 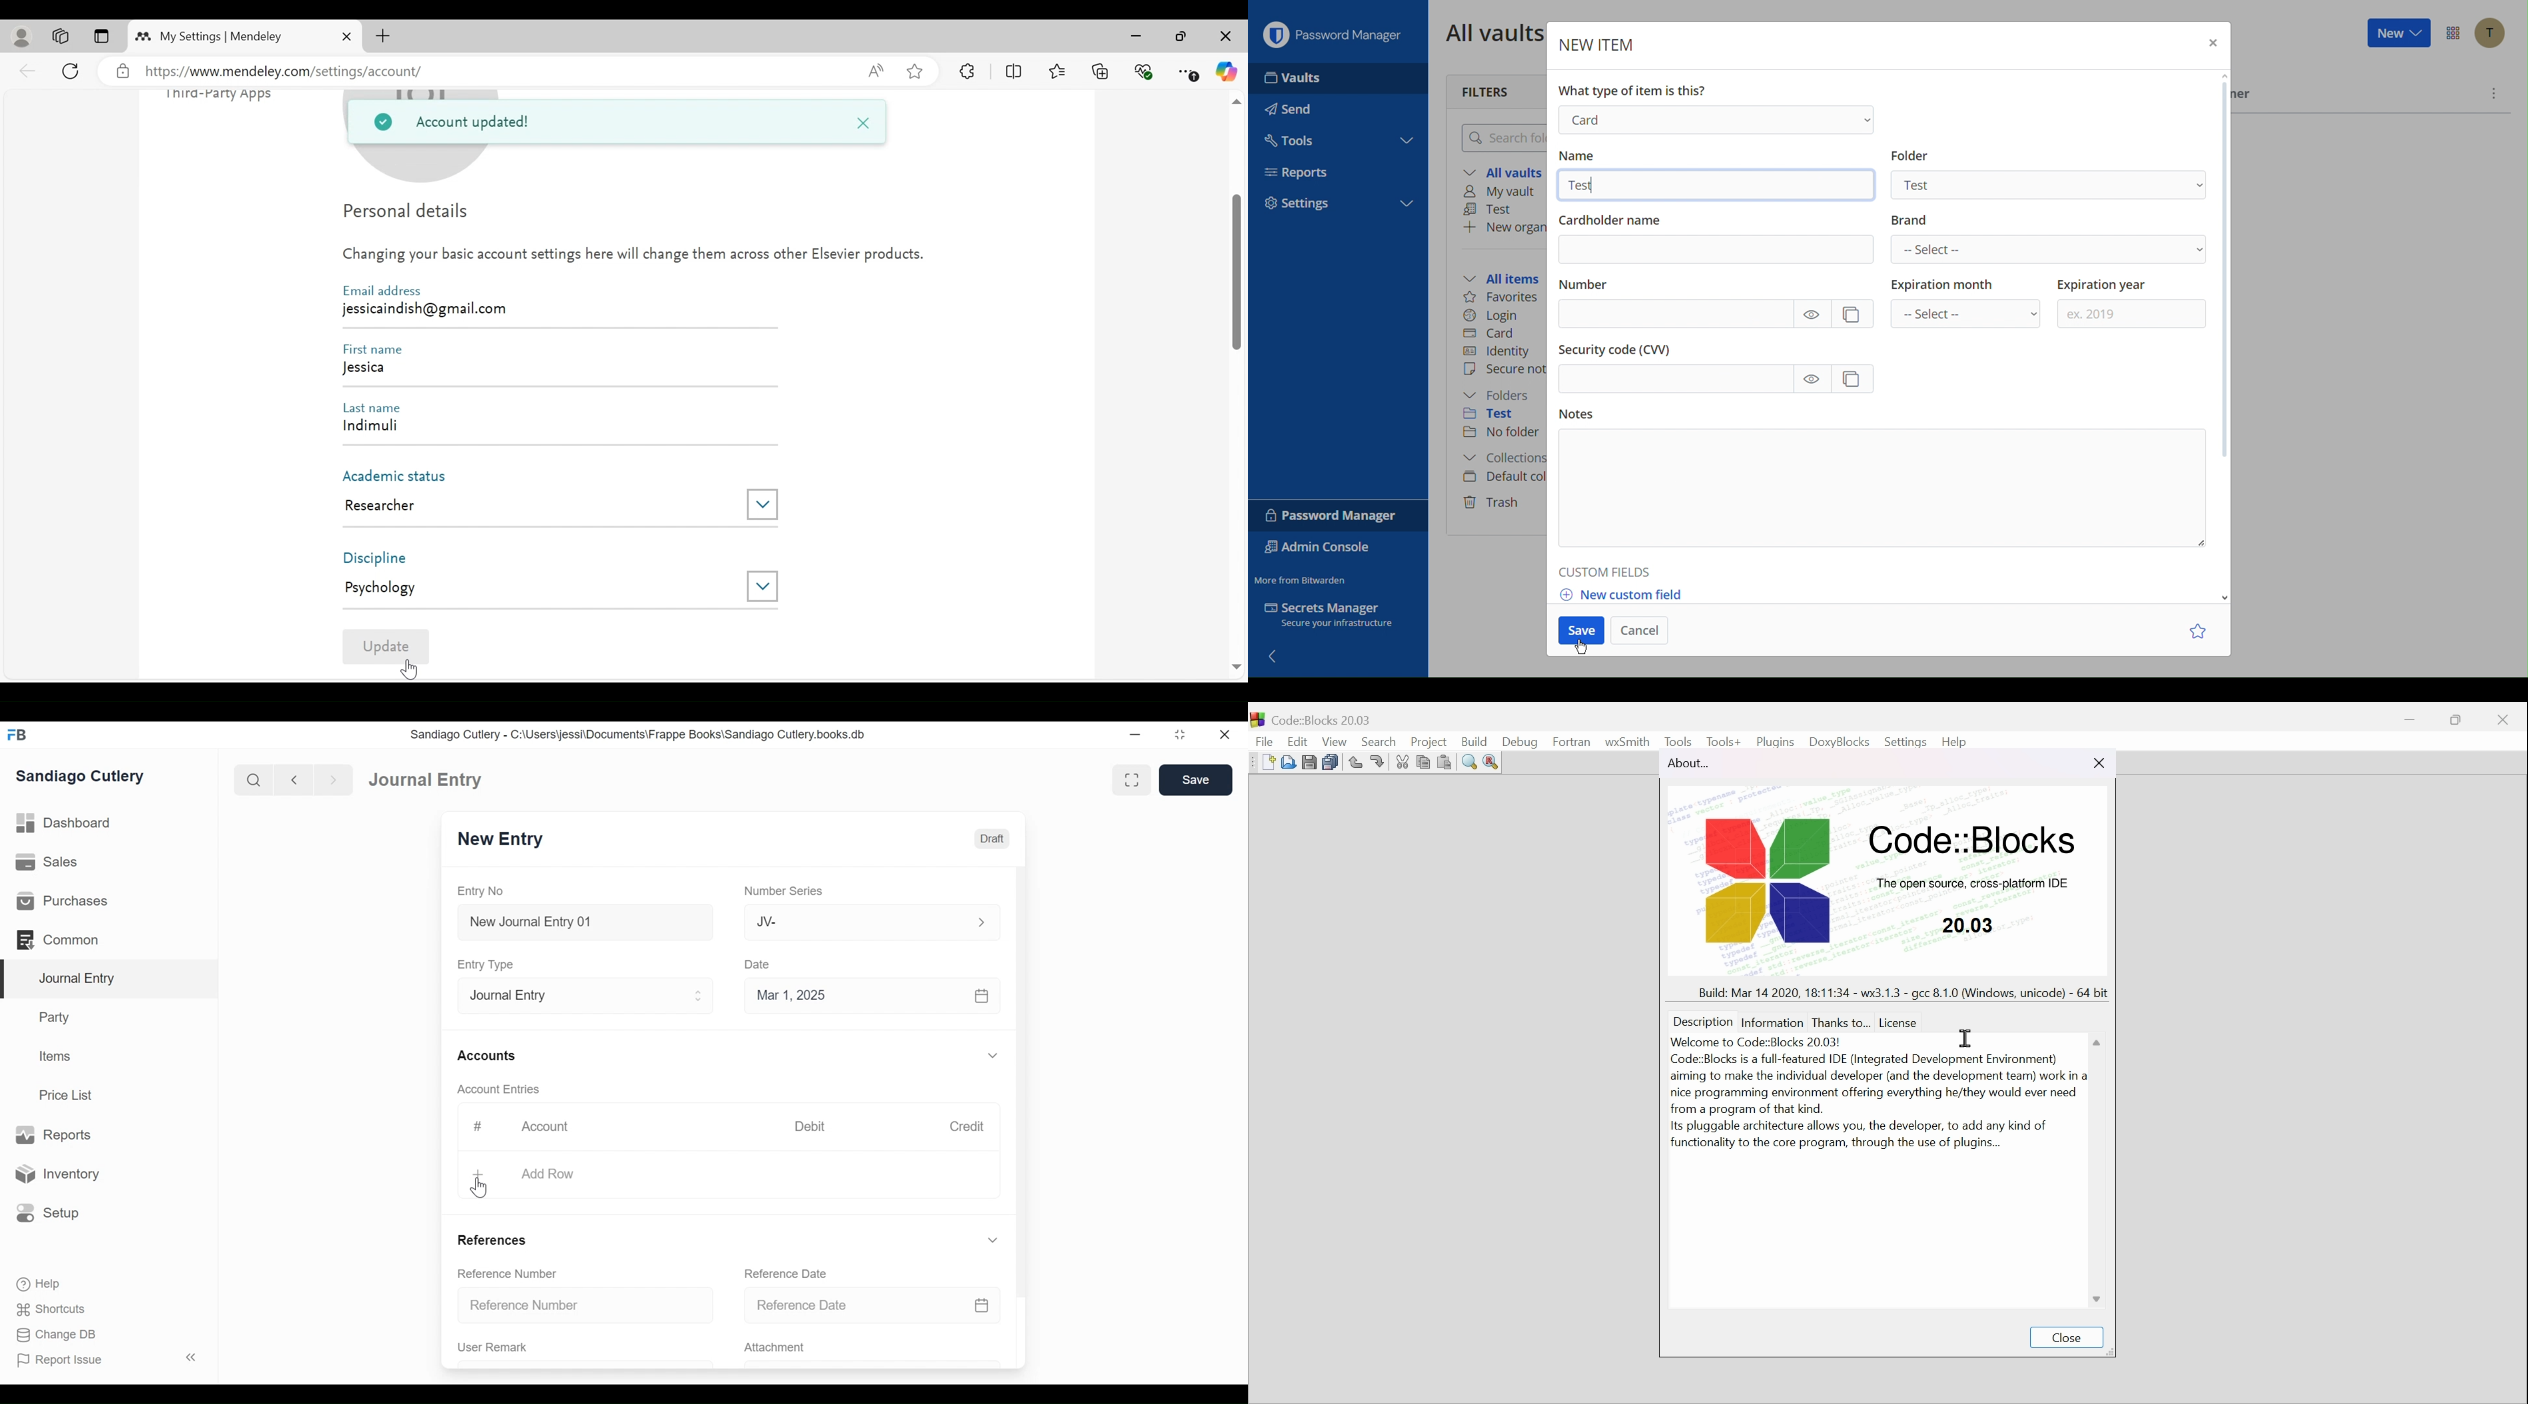 I want to click on Jessica, so click(x=557, y=370).